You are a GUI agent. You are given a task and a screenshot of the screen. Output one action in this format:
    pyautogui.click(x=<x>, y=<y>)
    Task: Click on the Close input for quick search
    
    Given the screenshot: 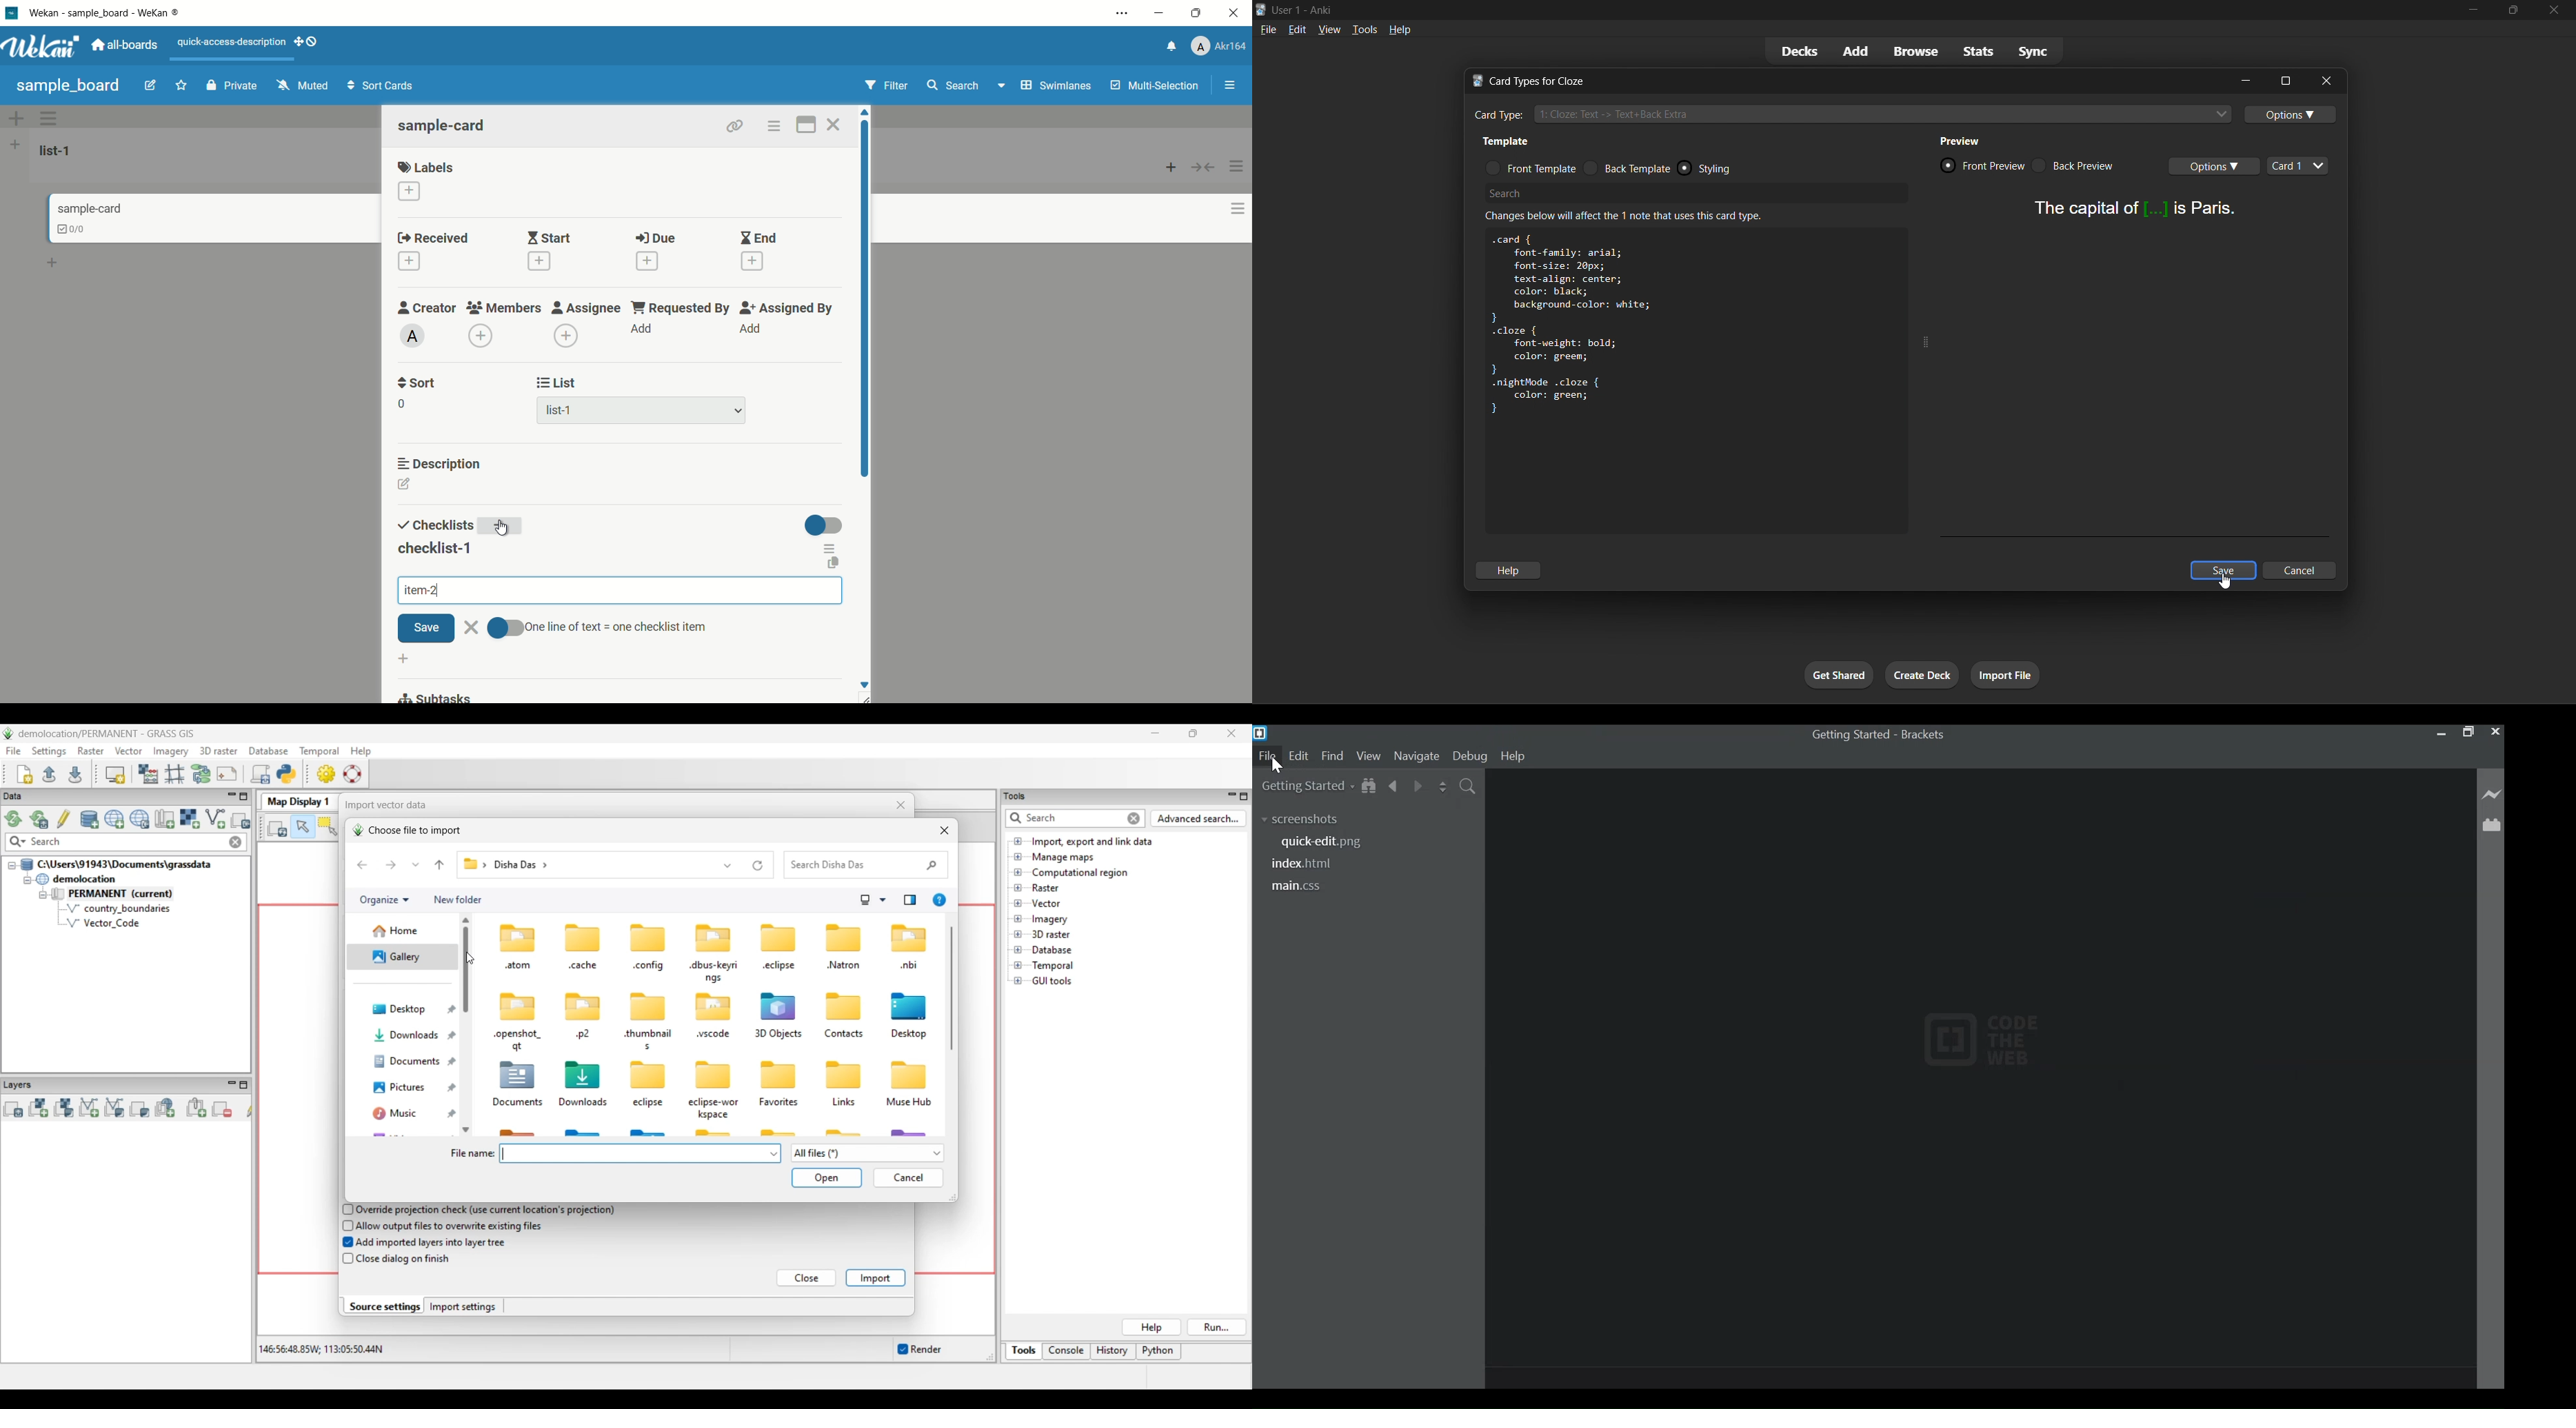 What is the action you would take?
    pyautogui.click(x=1135, y=819)
    